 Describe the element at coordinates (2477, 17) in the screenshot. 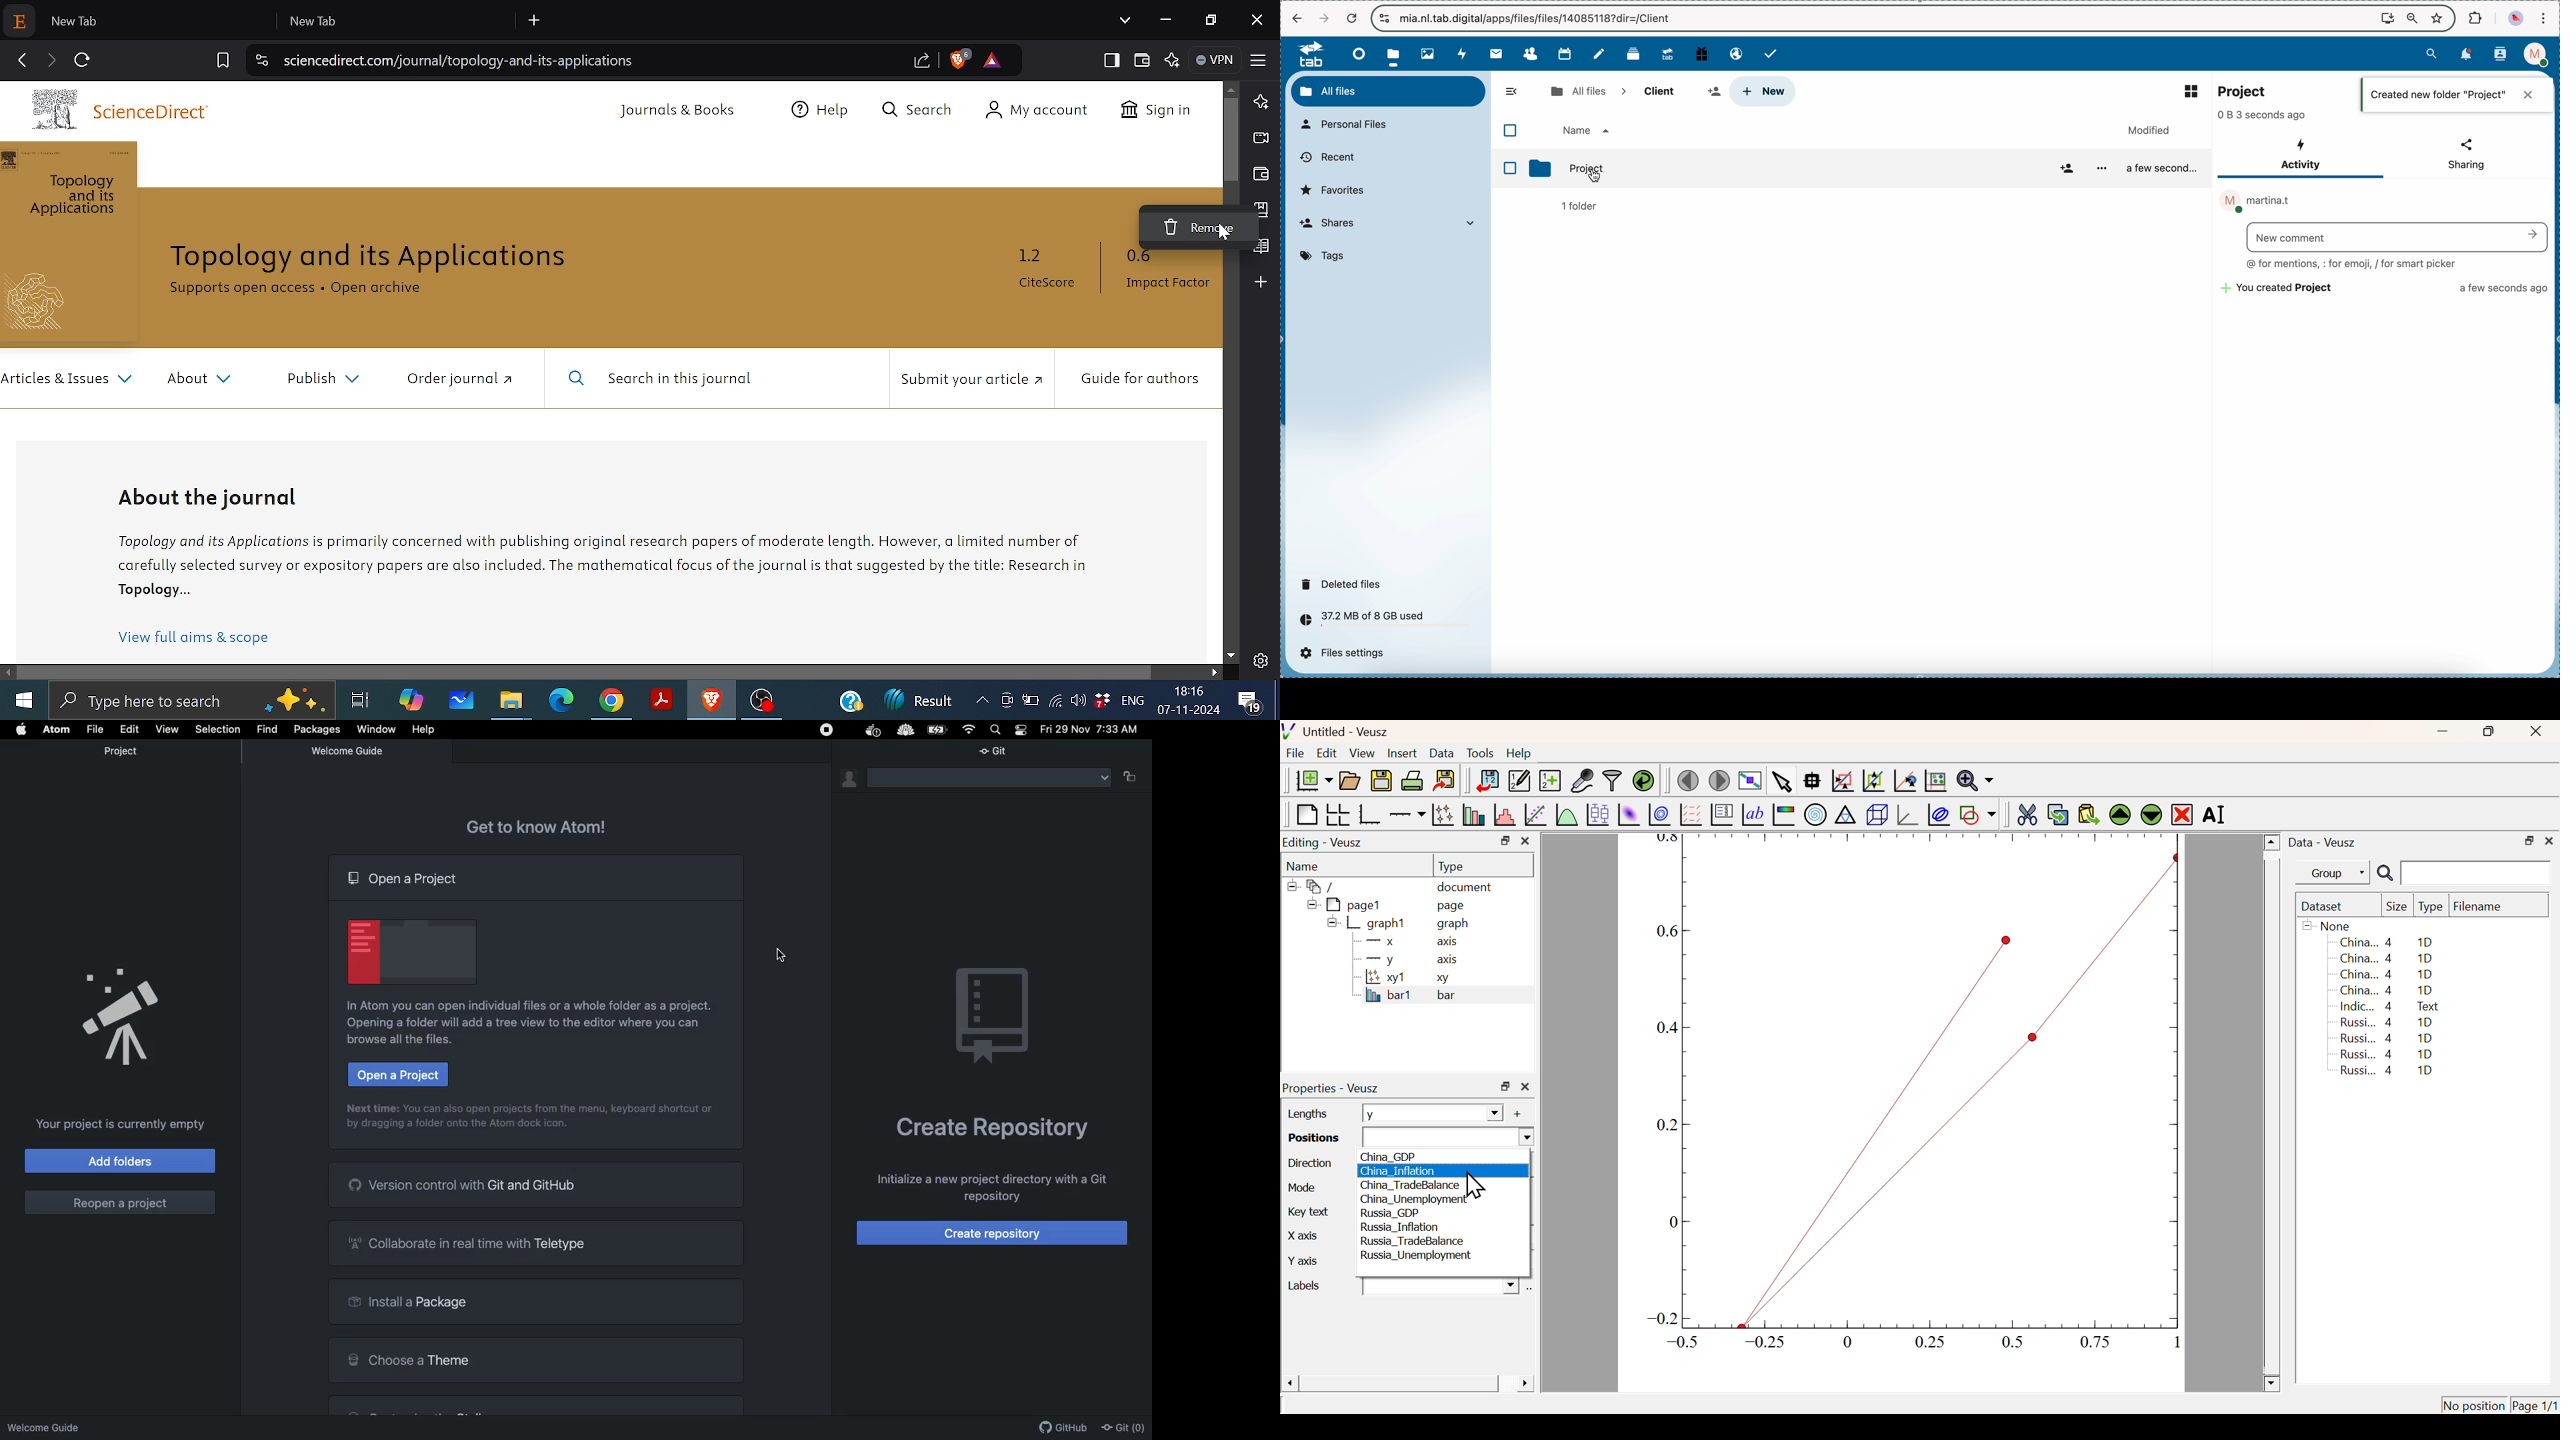

I see `extensions` at that location.